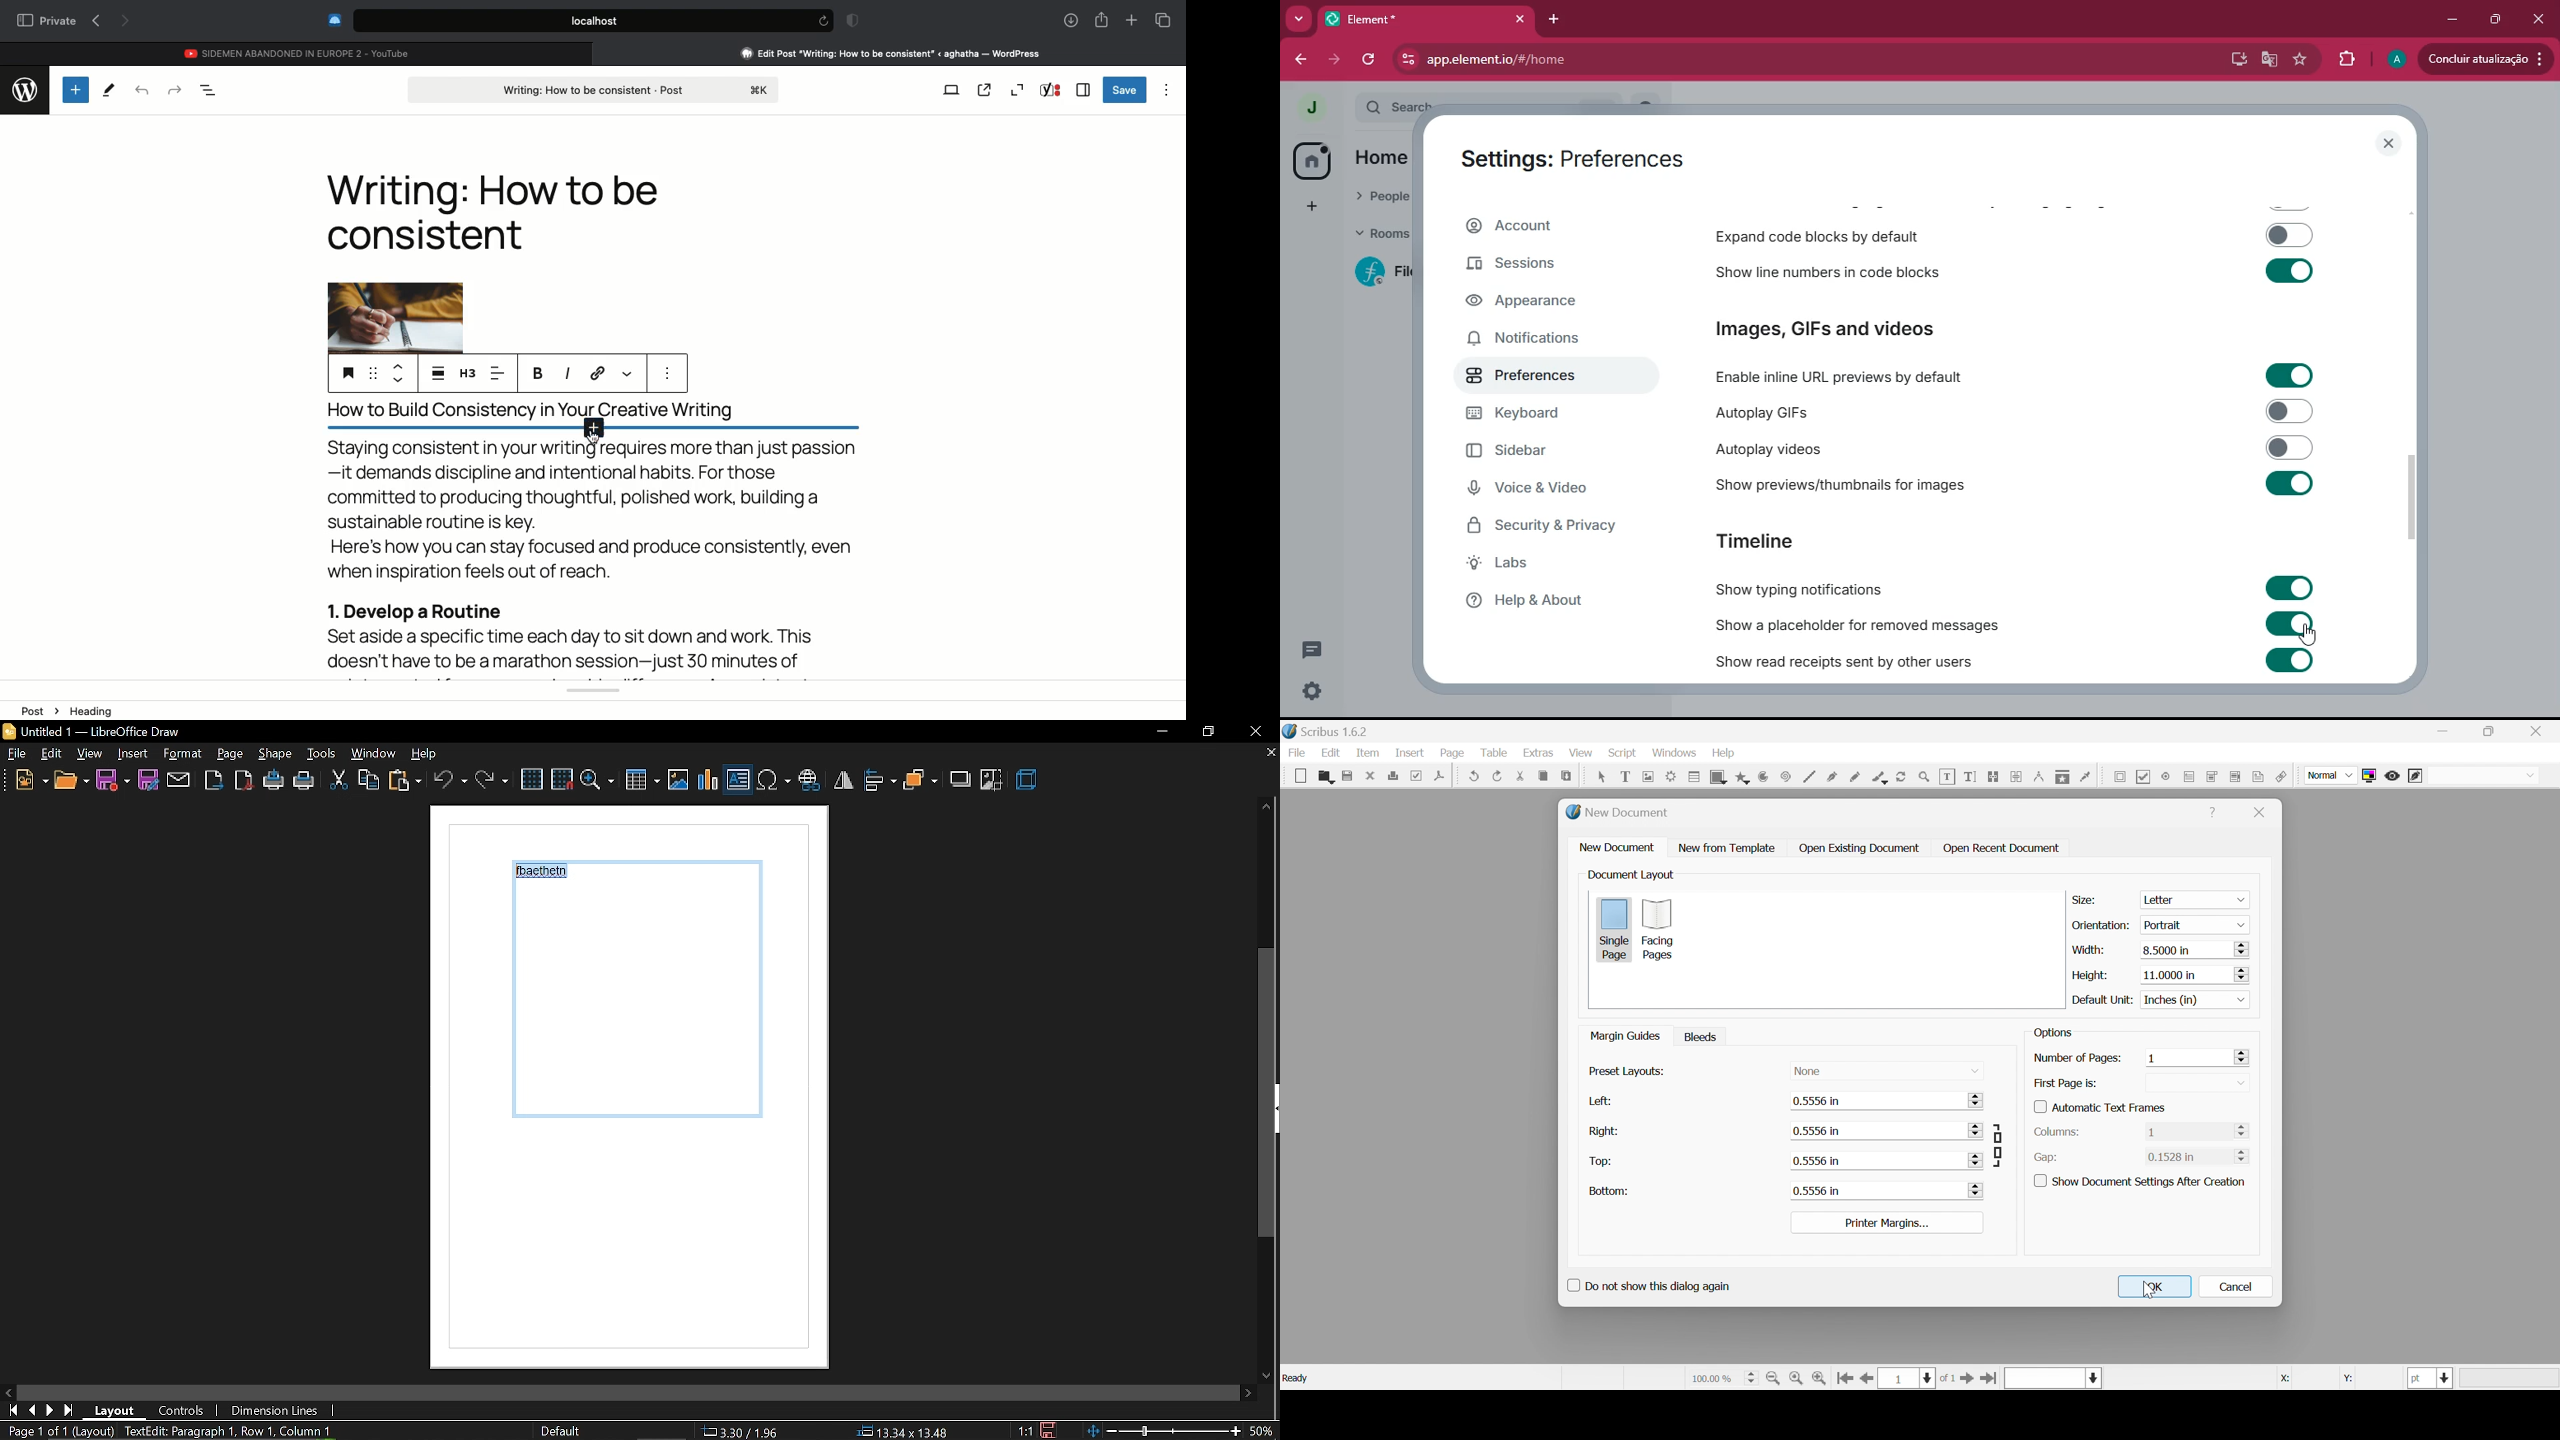 The image size is (2576, 1456). Describe the element at coordinates (2289, 483) in the screenshot. I see `toggle on/off` at that location.